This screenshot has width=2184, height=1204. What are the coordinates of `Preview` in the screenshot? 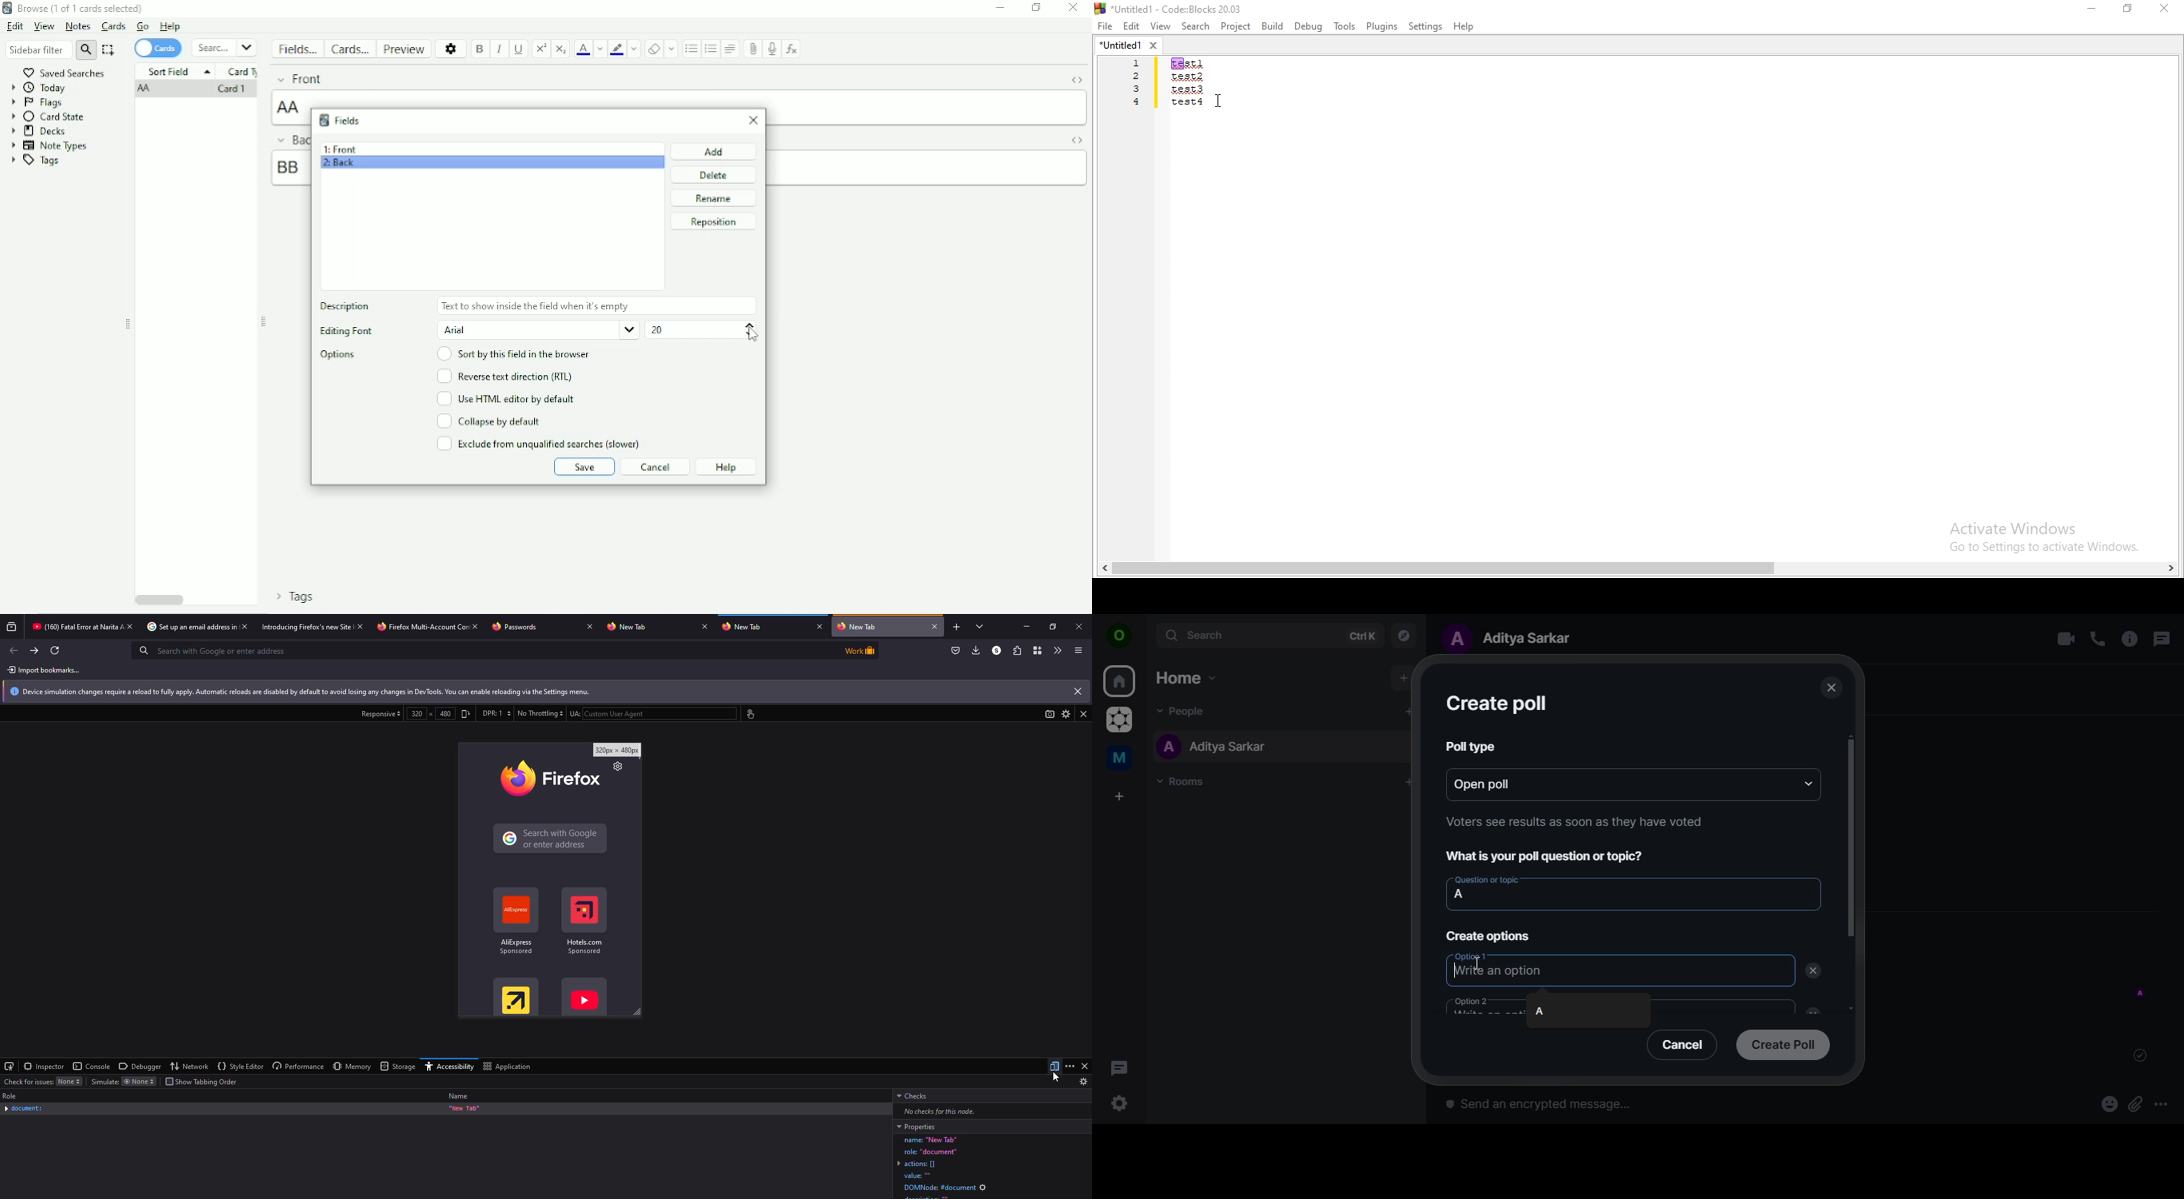 It's located at (405, 49).